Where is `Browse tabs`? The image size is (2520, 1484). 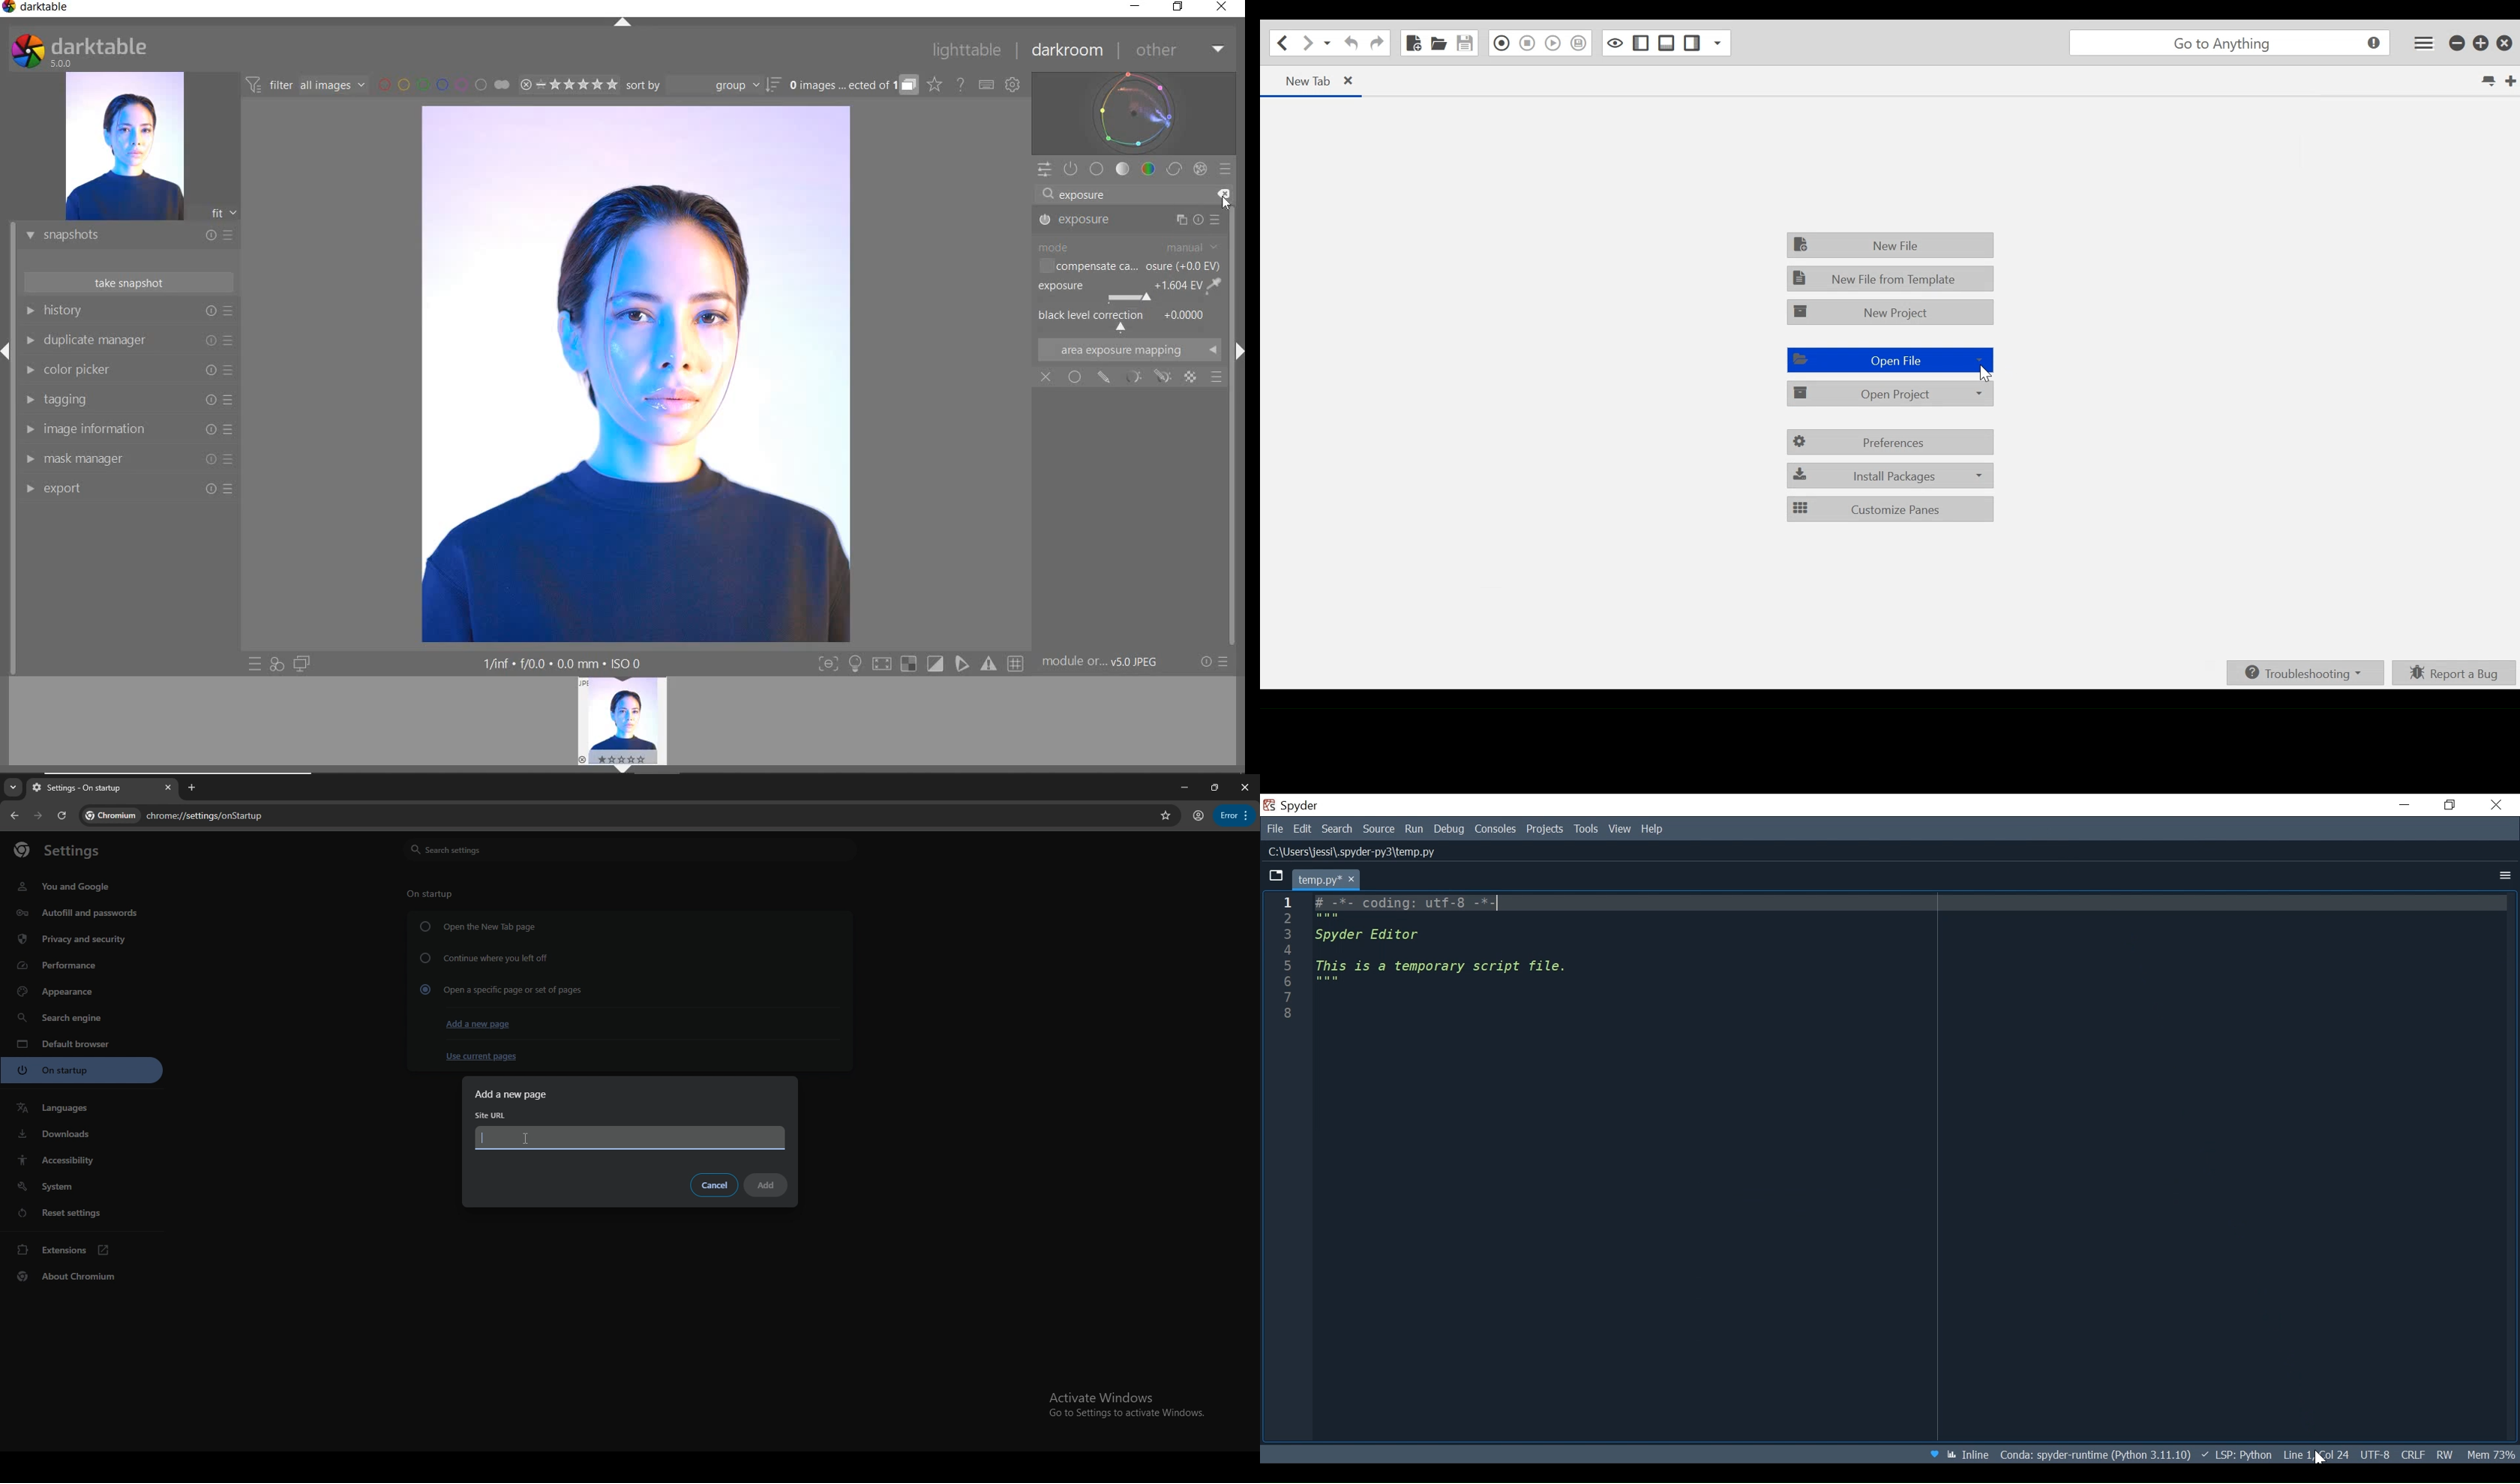 Browse tabs is located at coordinates (1275, 878).